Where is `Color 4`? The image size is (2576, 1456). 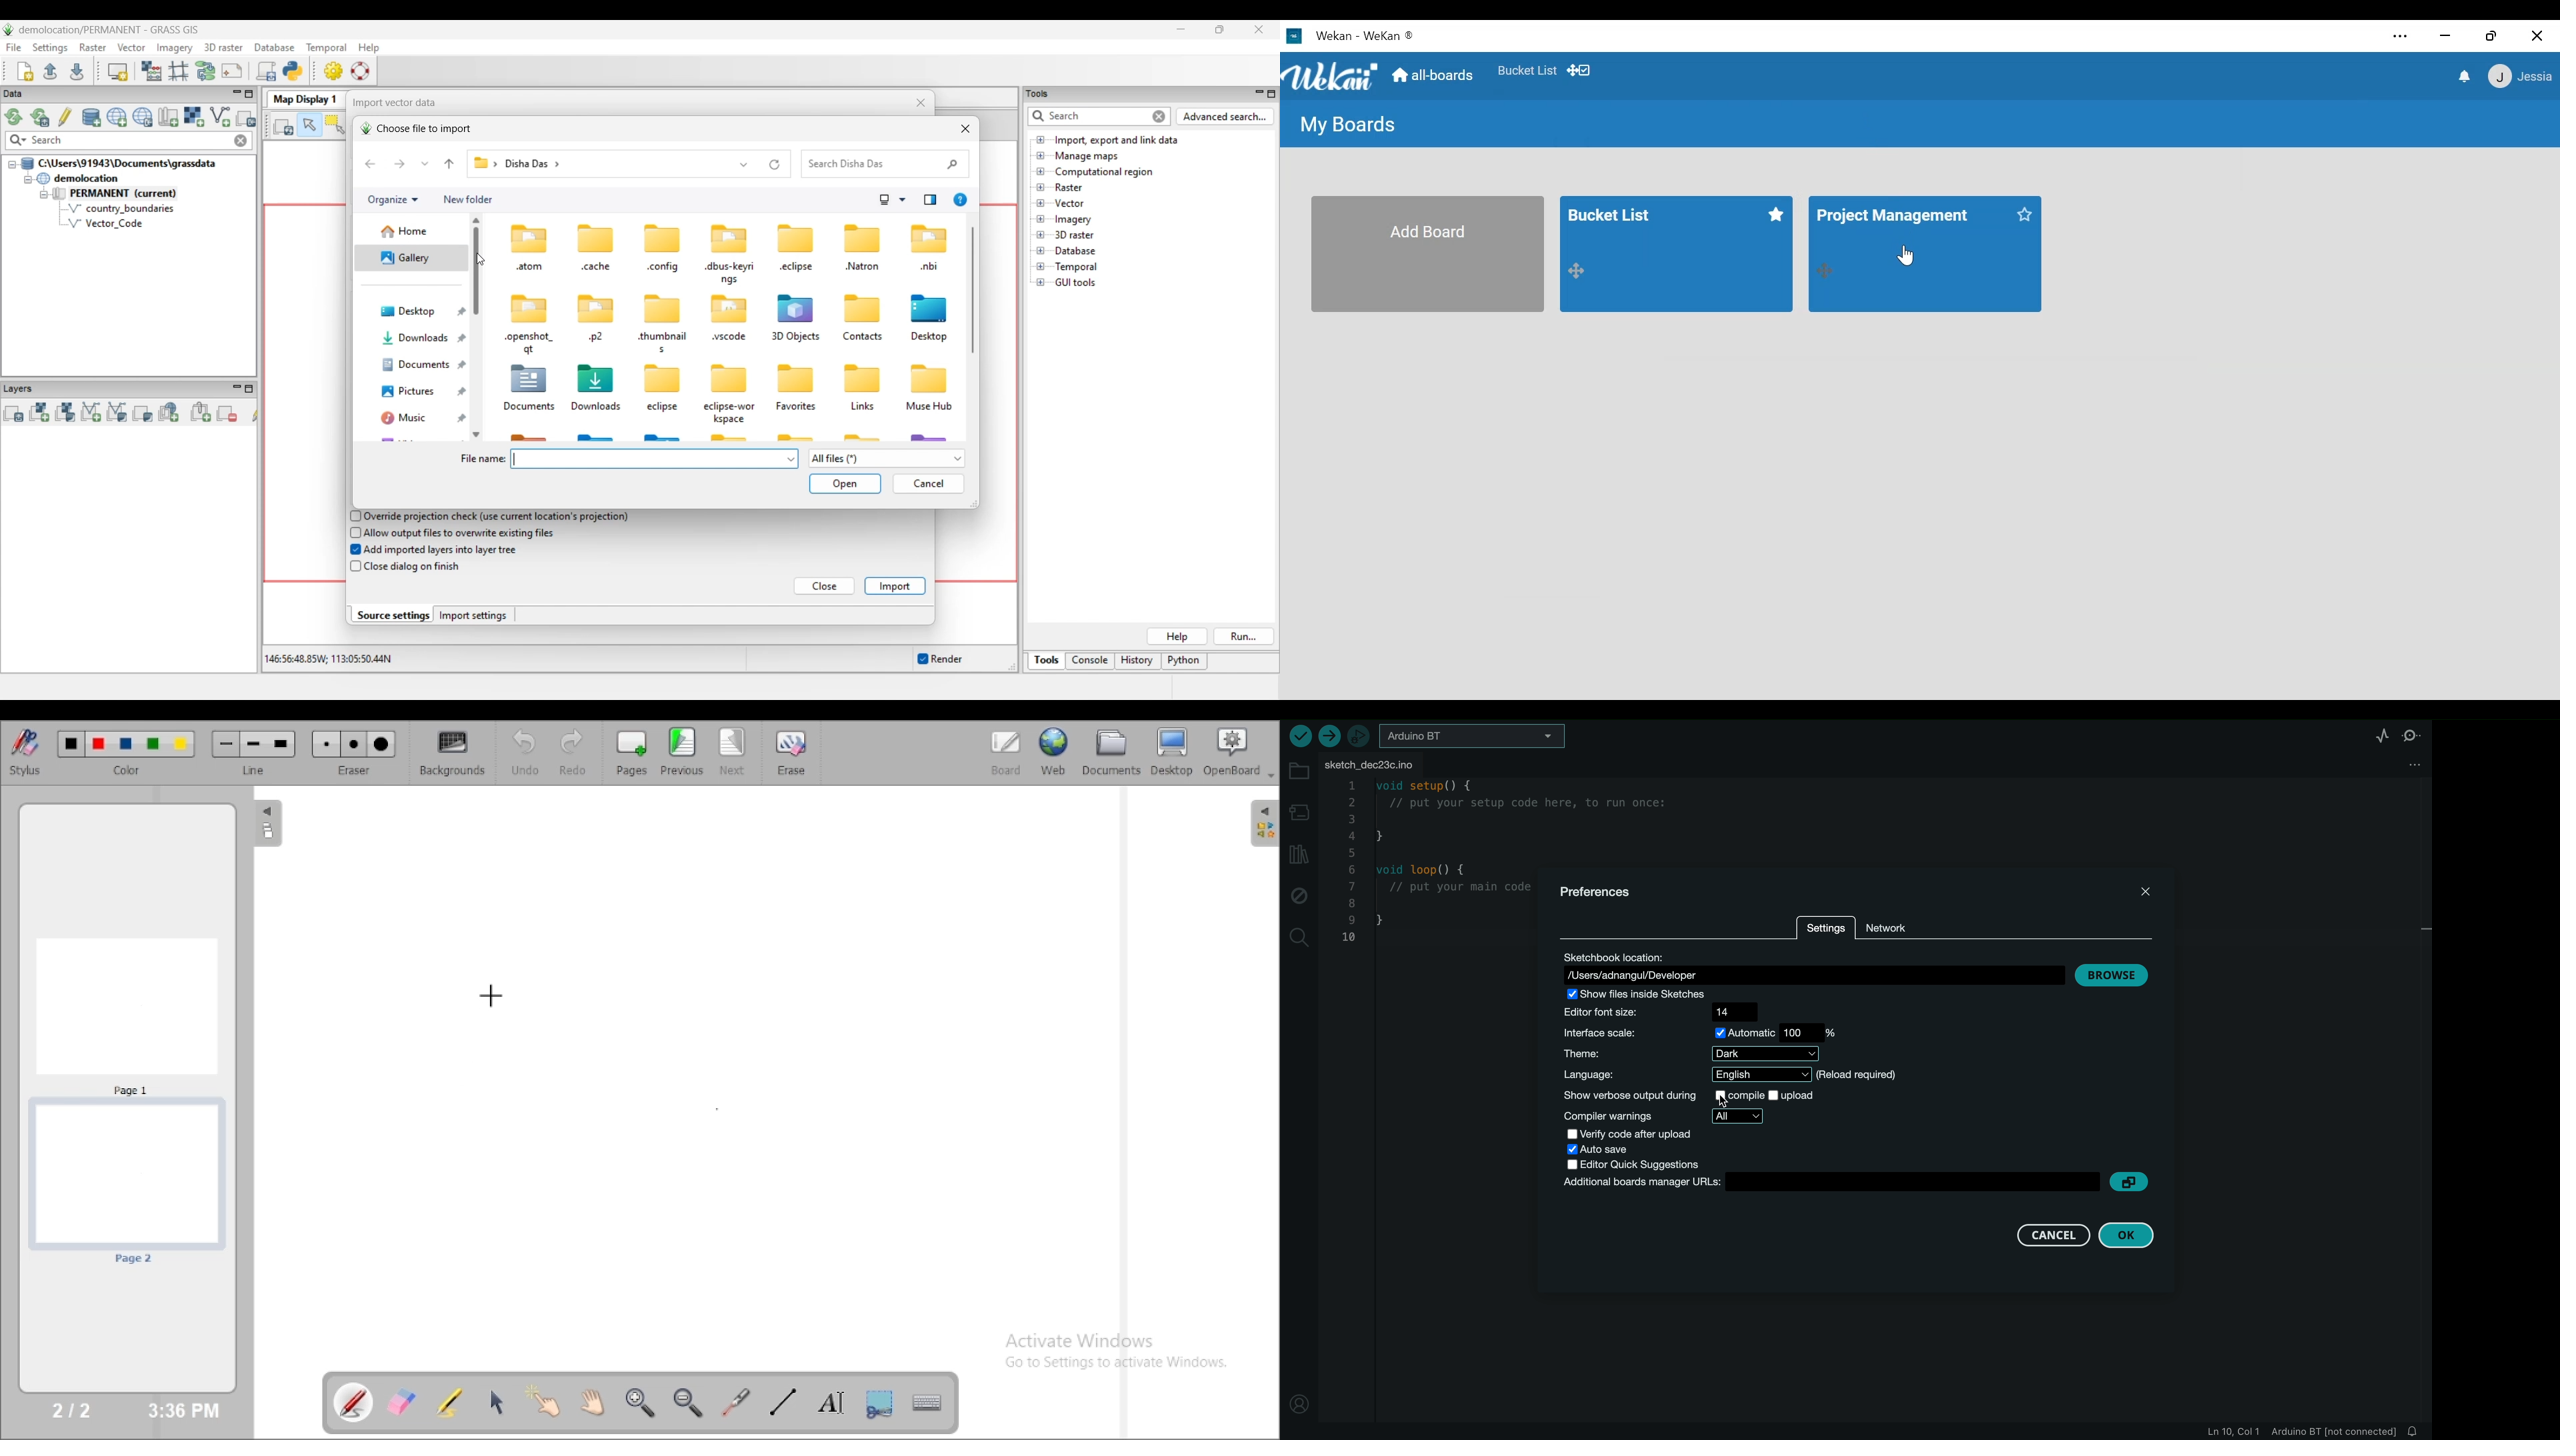 Color 4 is located at coordinates (153, 745).